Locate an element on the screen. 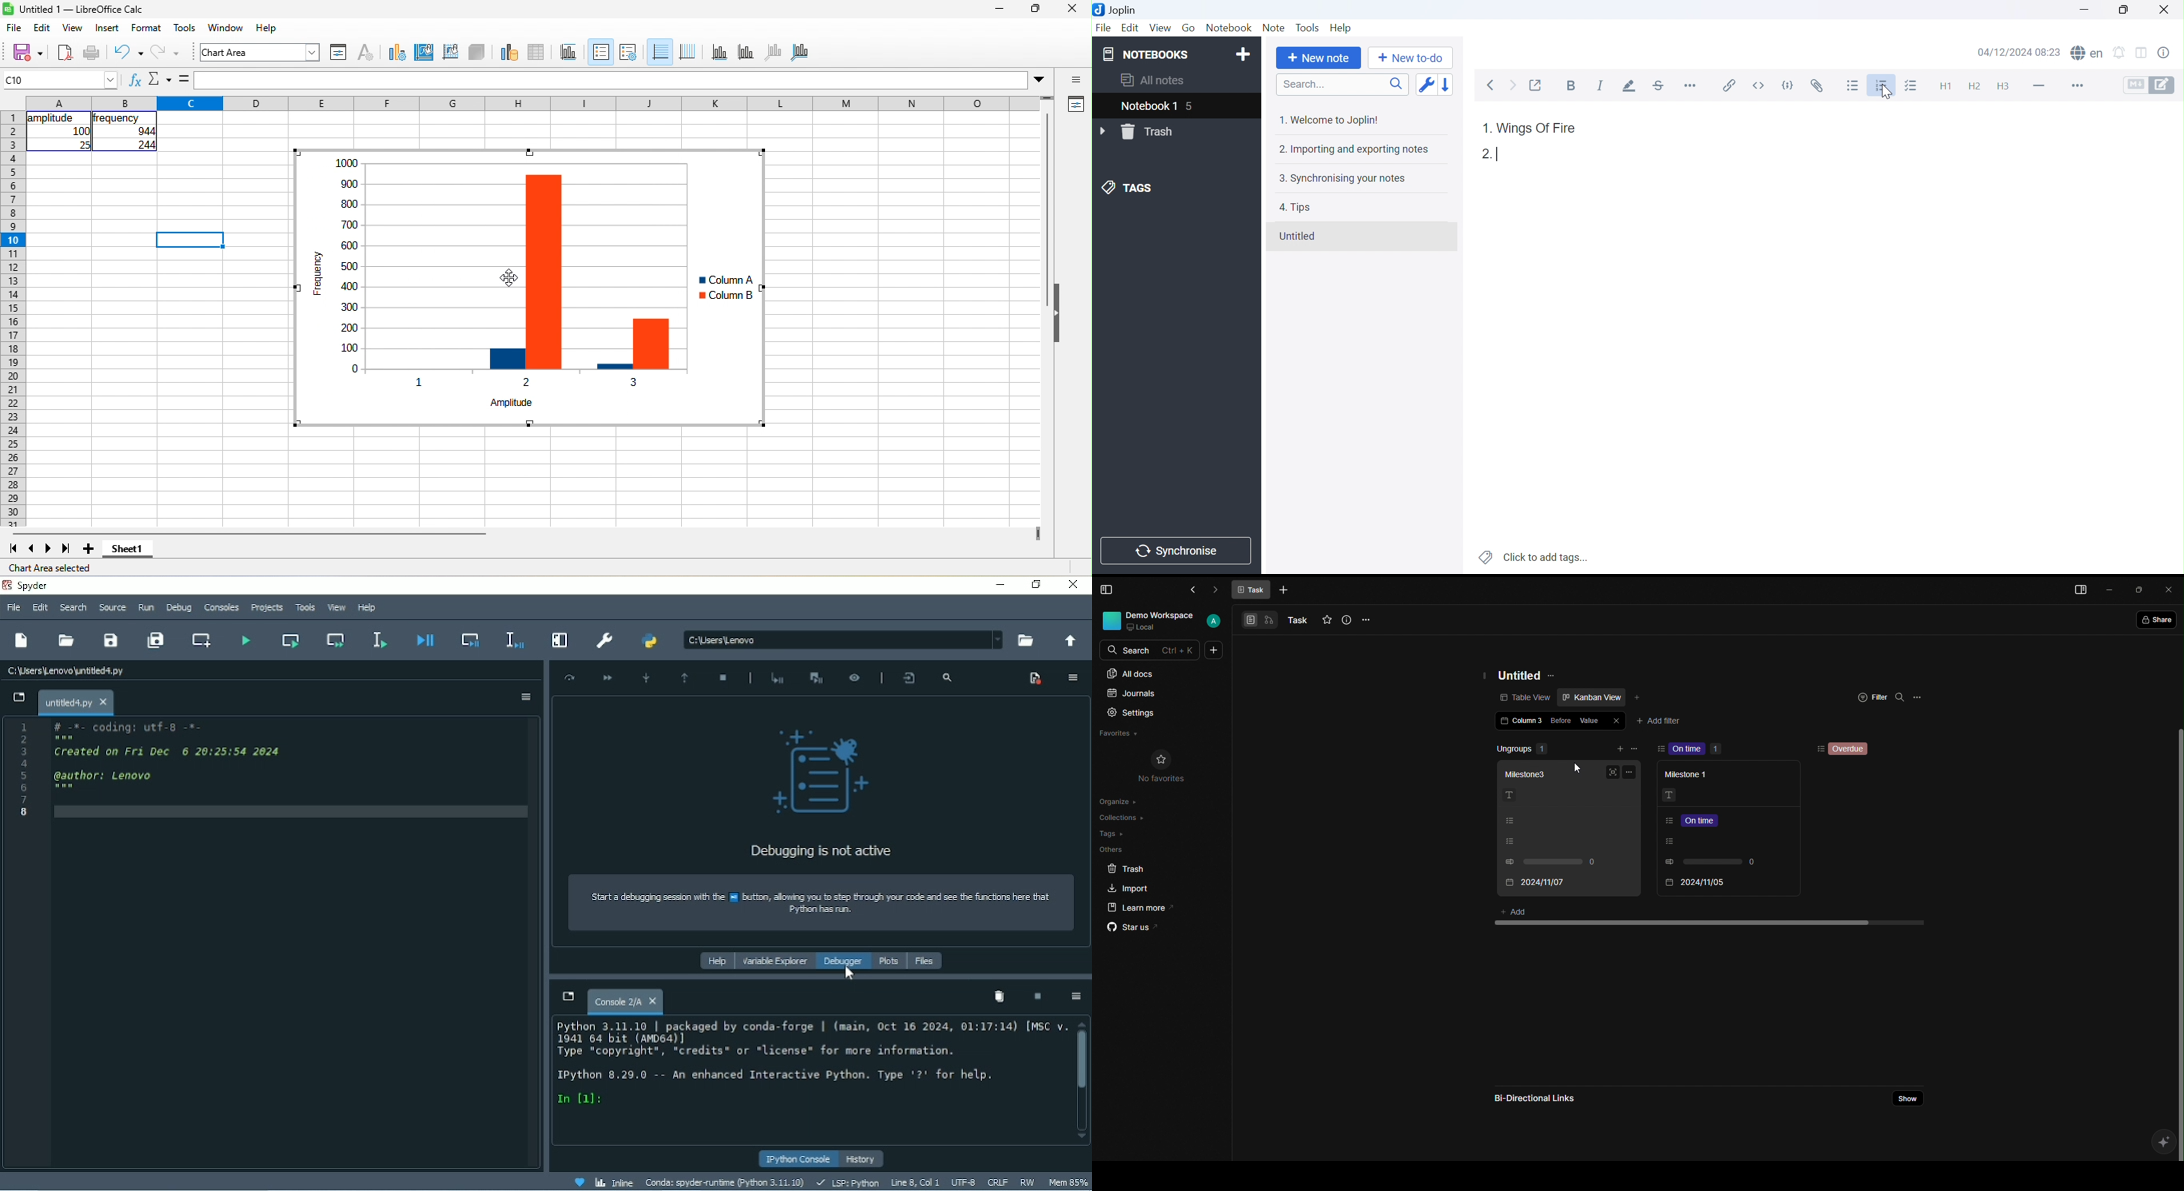 This screenshot has height=1204, width=2184. Interrupt execution and start the debugger is located at coordinates (820, 678).